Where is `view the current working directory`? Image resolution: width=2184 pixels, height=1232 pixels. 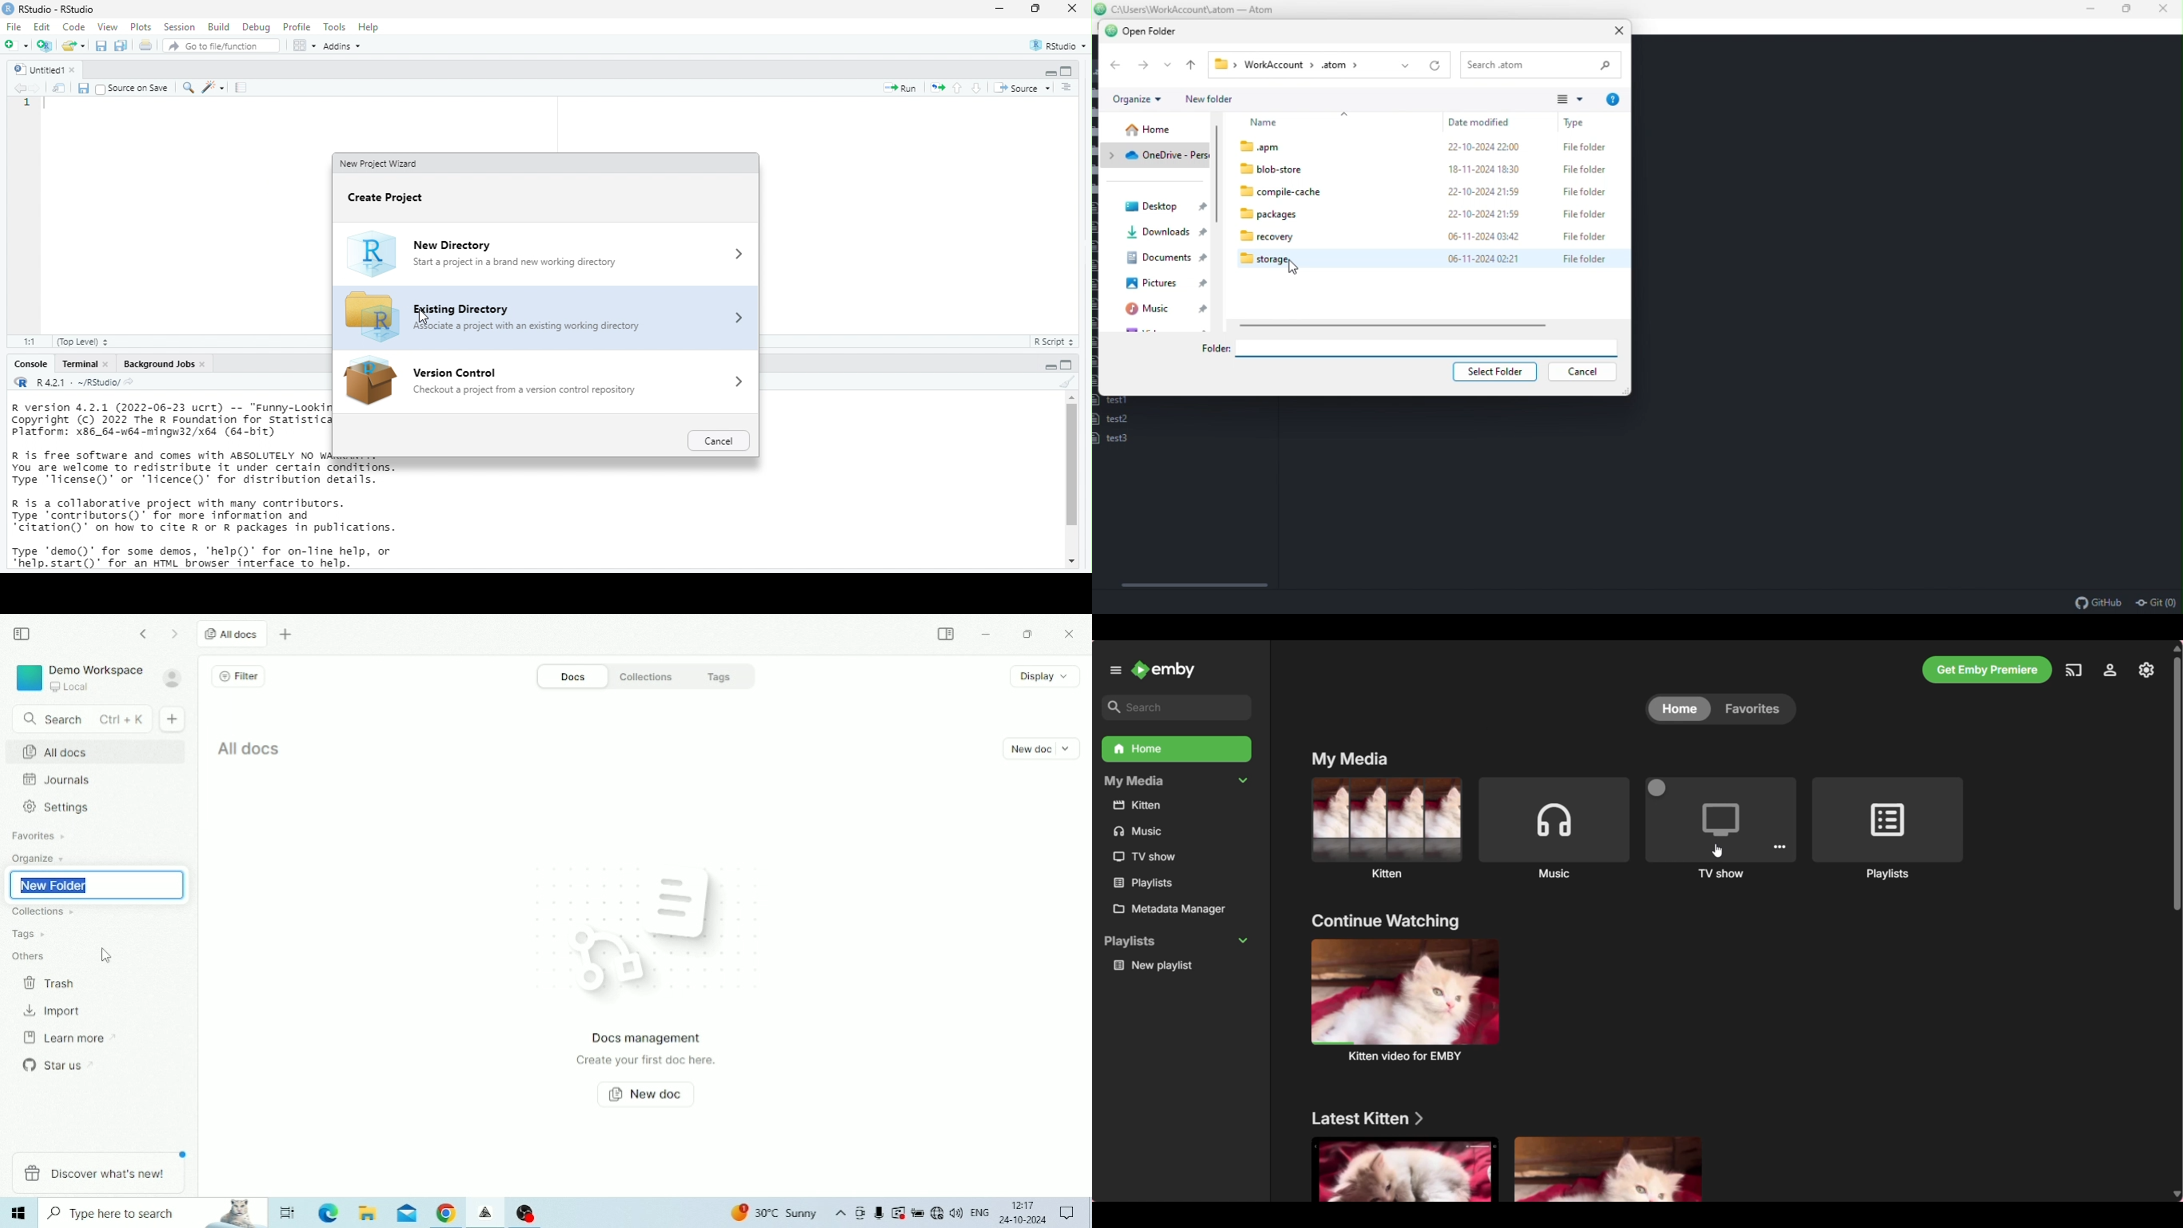
view the current working directory is located at coordinates (137, 383).